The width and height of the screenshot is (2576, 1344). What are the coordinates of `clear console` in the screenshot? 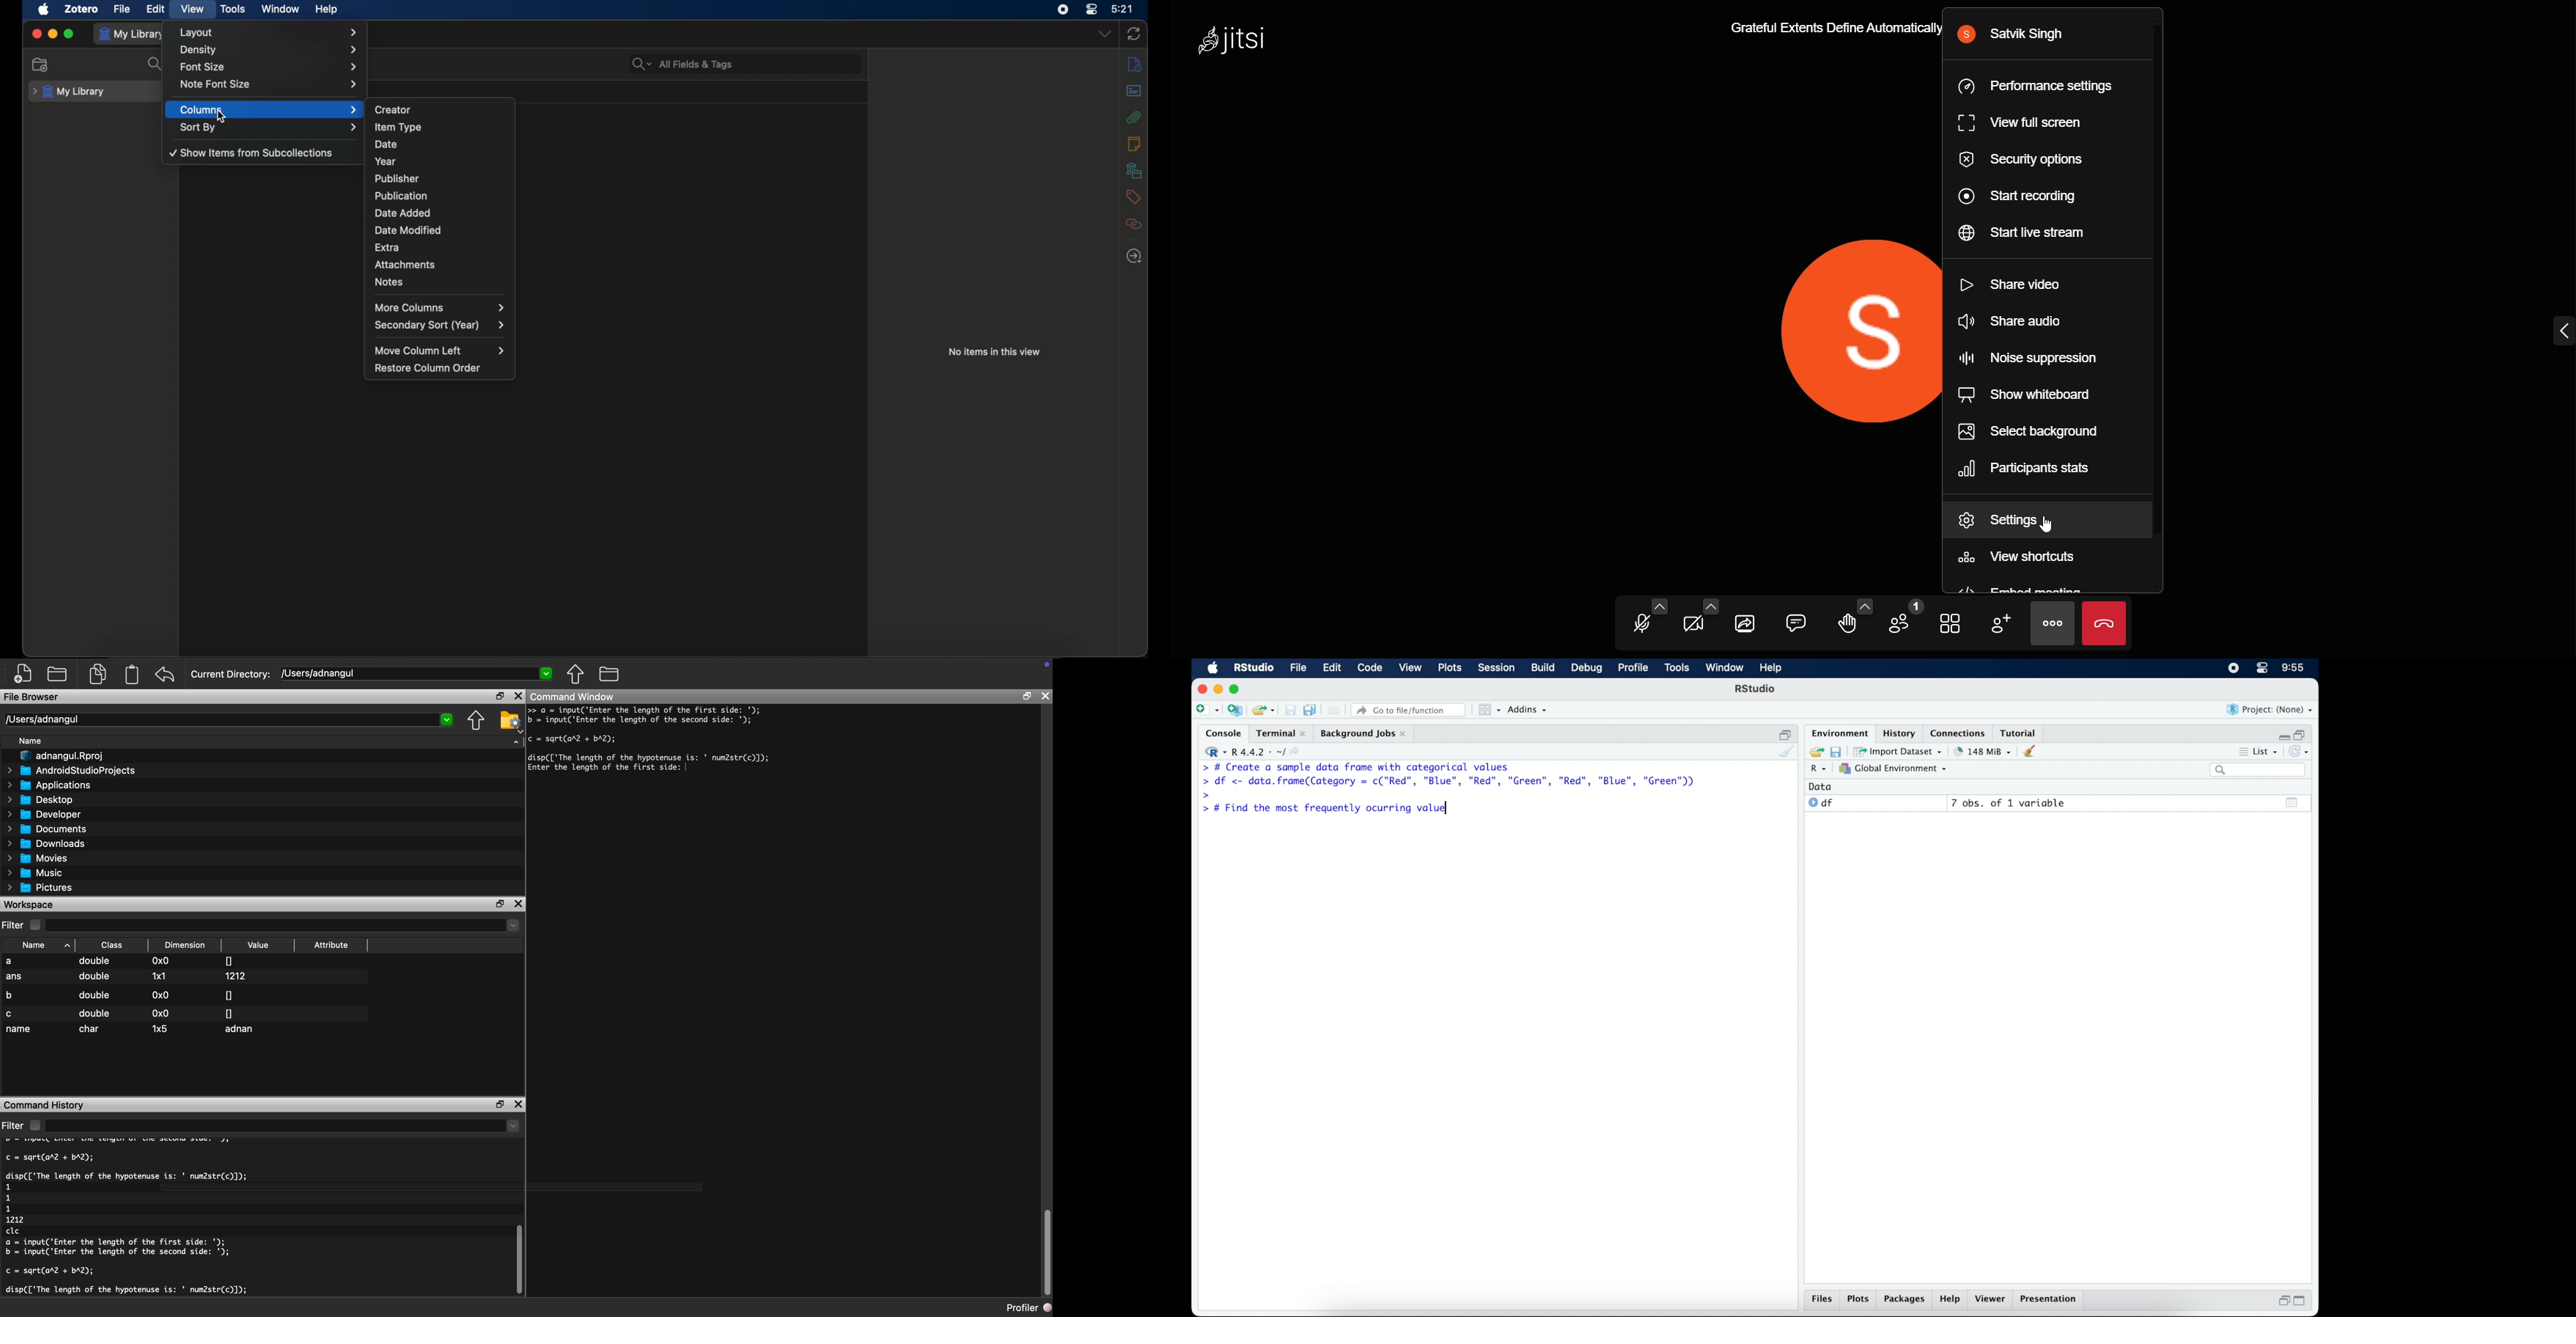 It's located at (1787, 752).